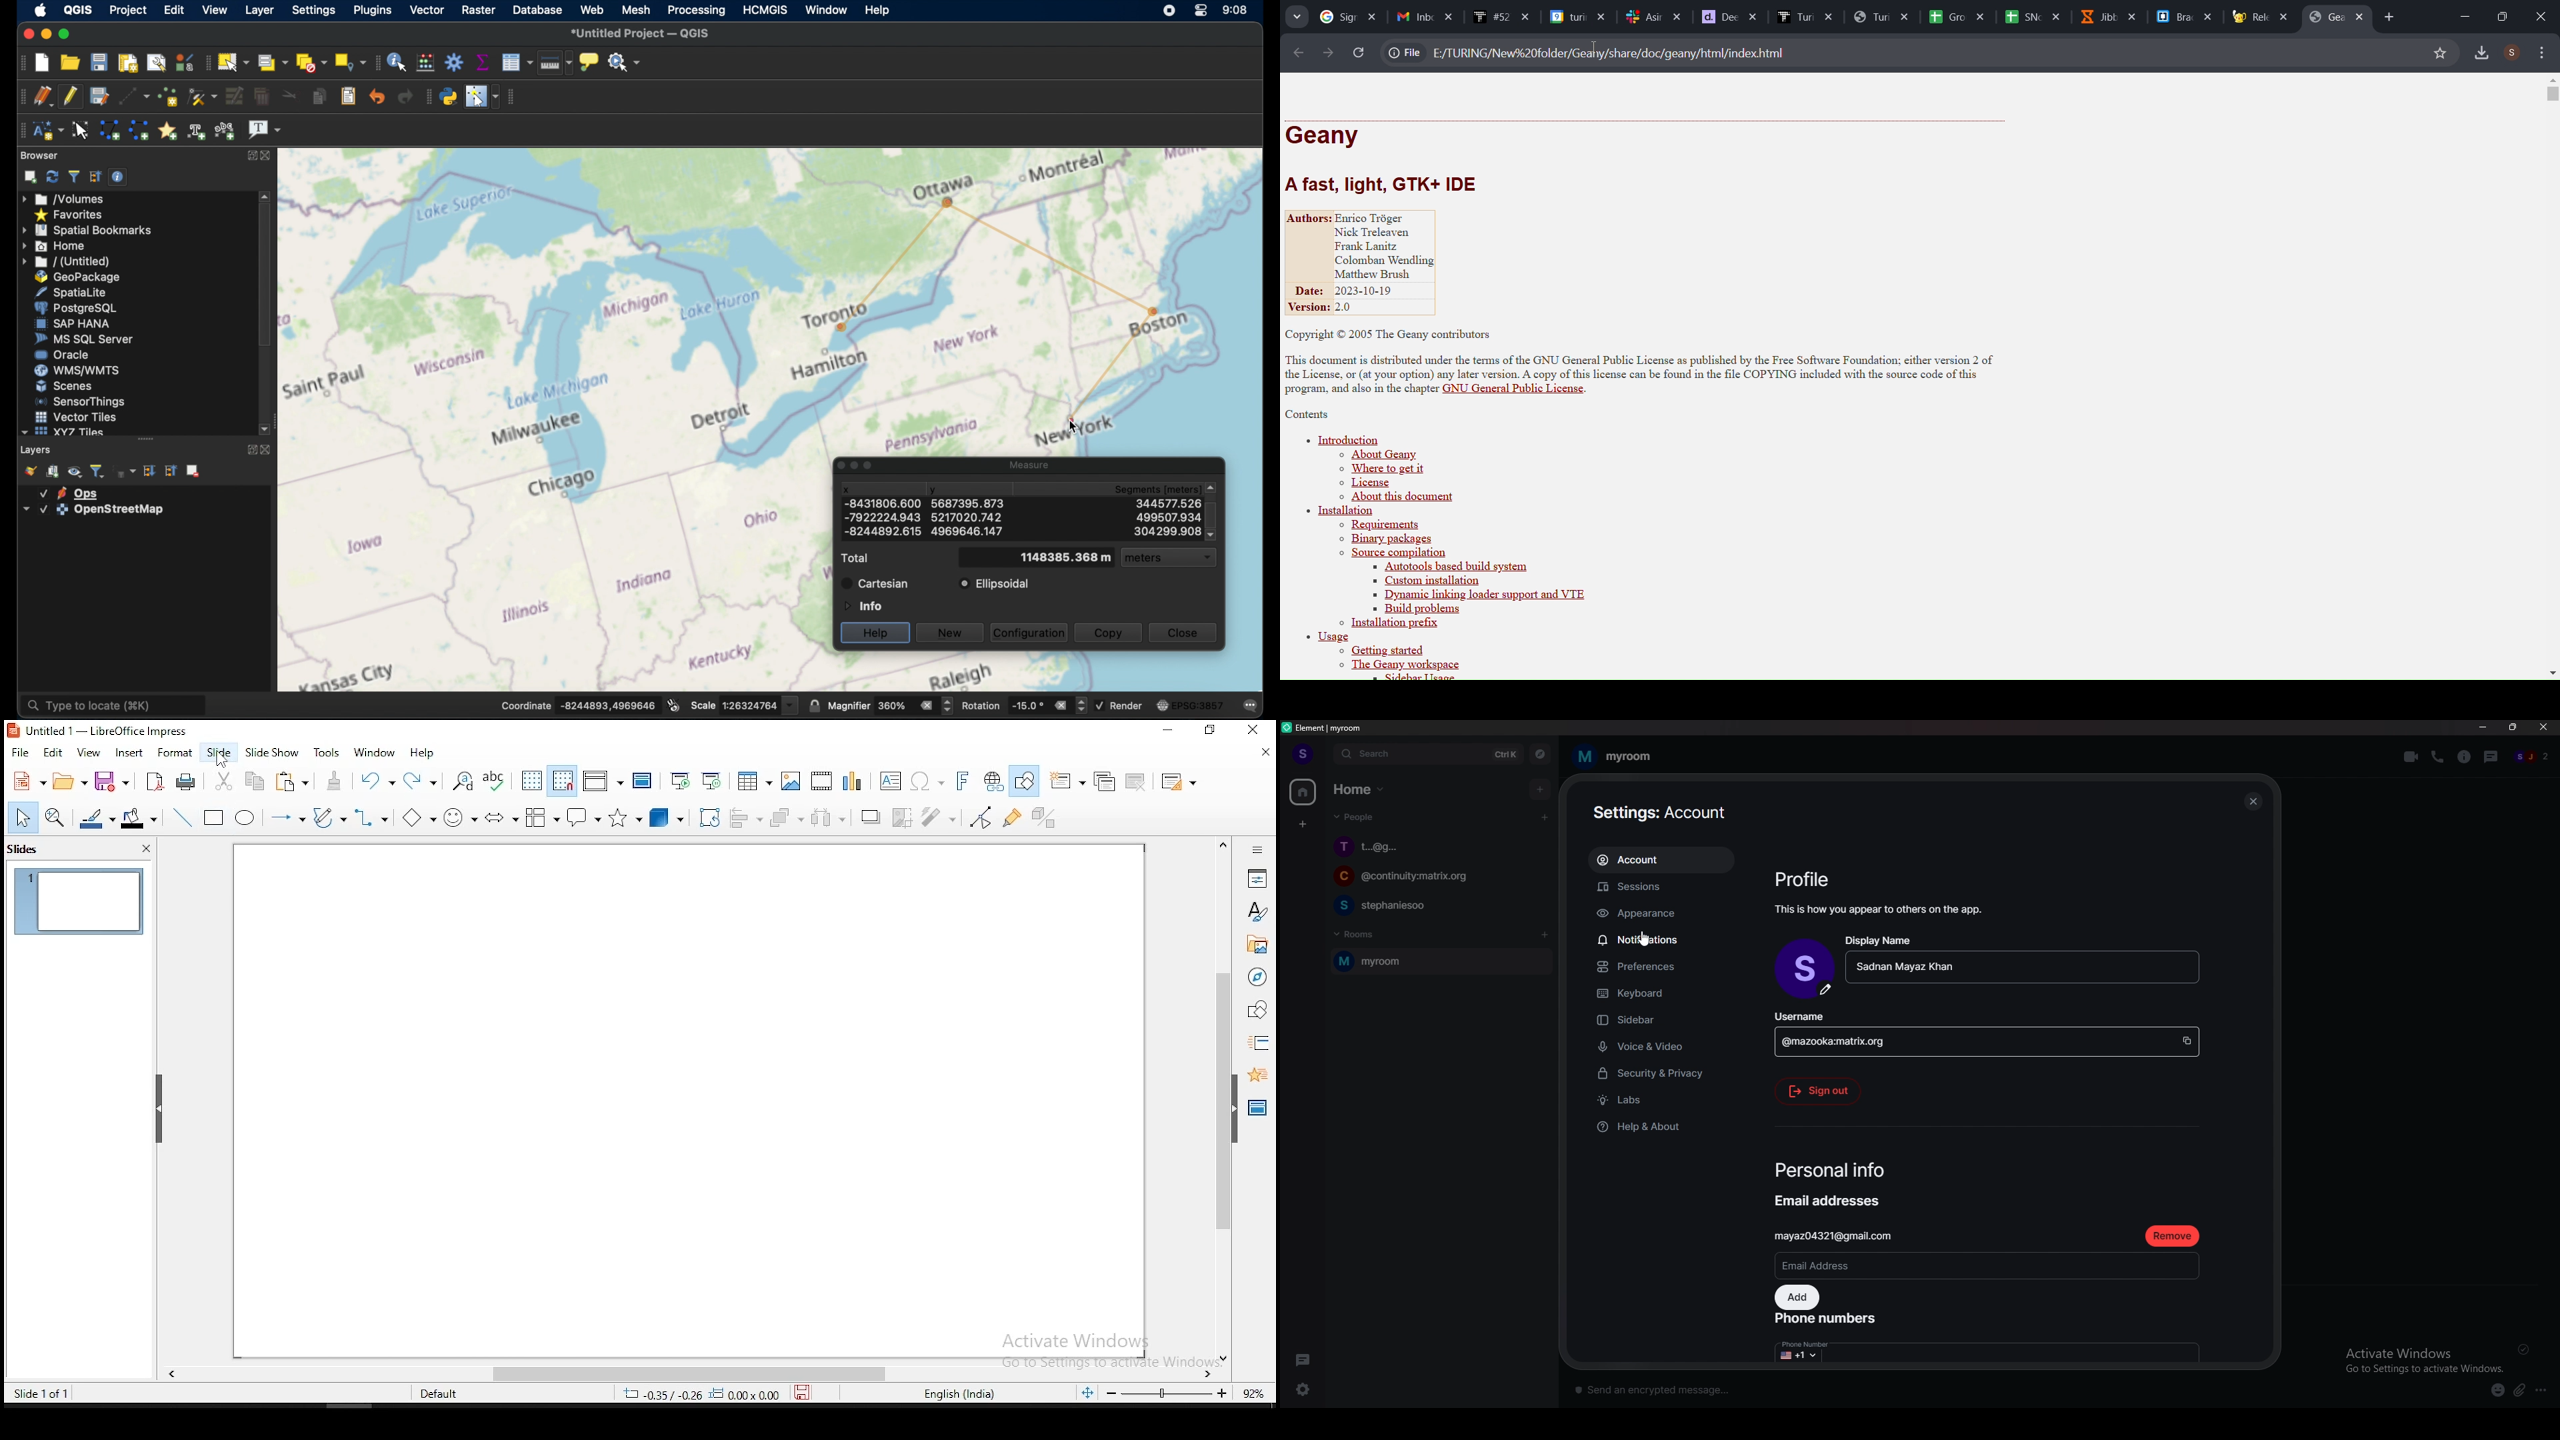 This screenshot has width=2576, height=1456. Describe the element at coordinates (1667, 991) in the screenshot. I see `keyboard` at that location.